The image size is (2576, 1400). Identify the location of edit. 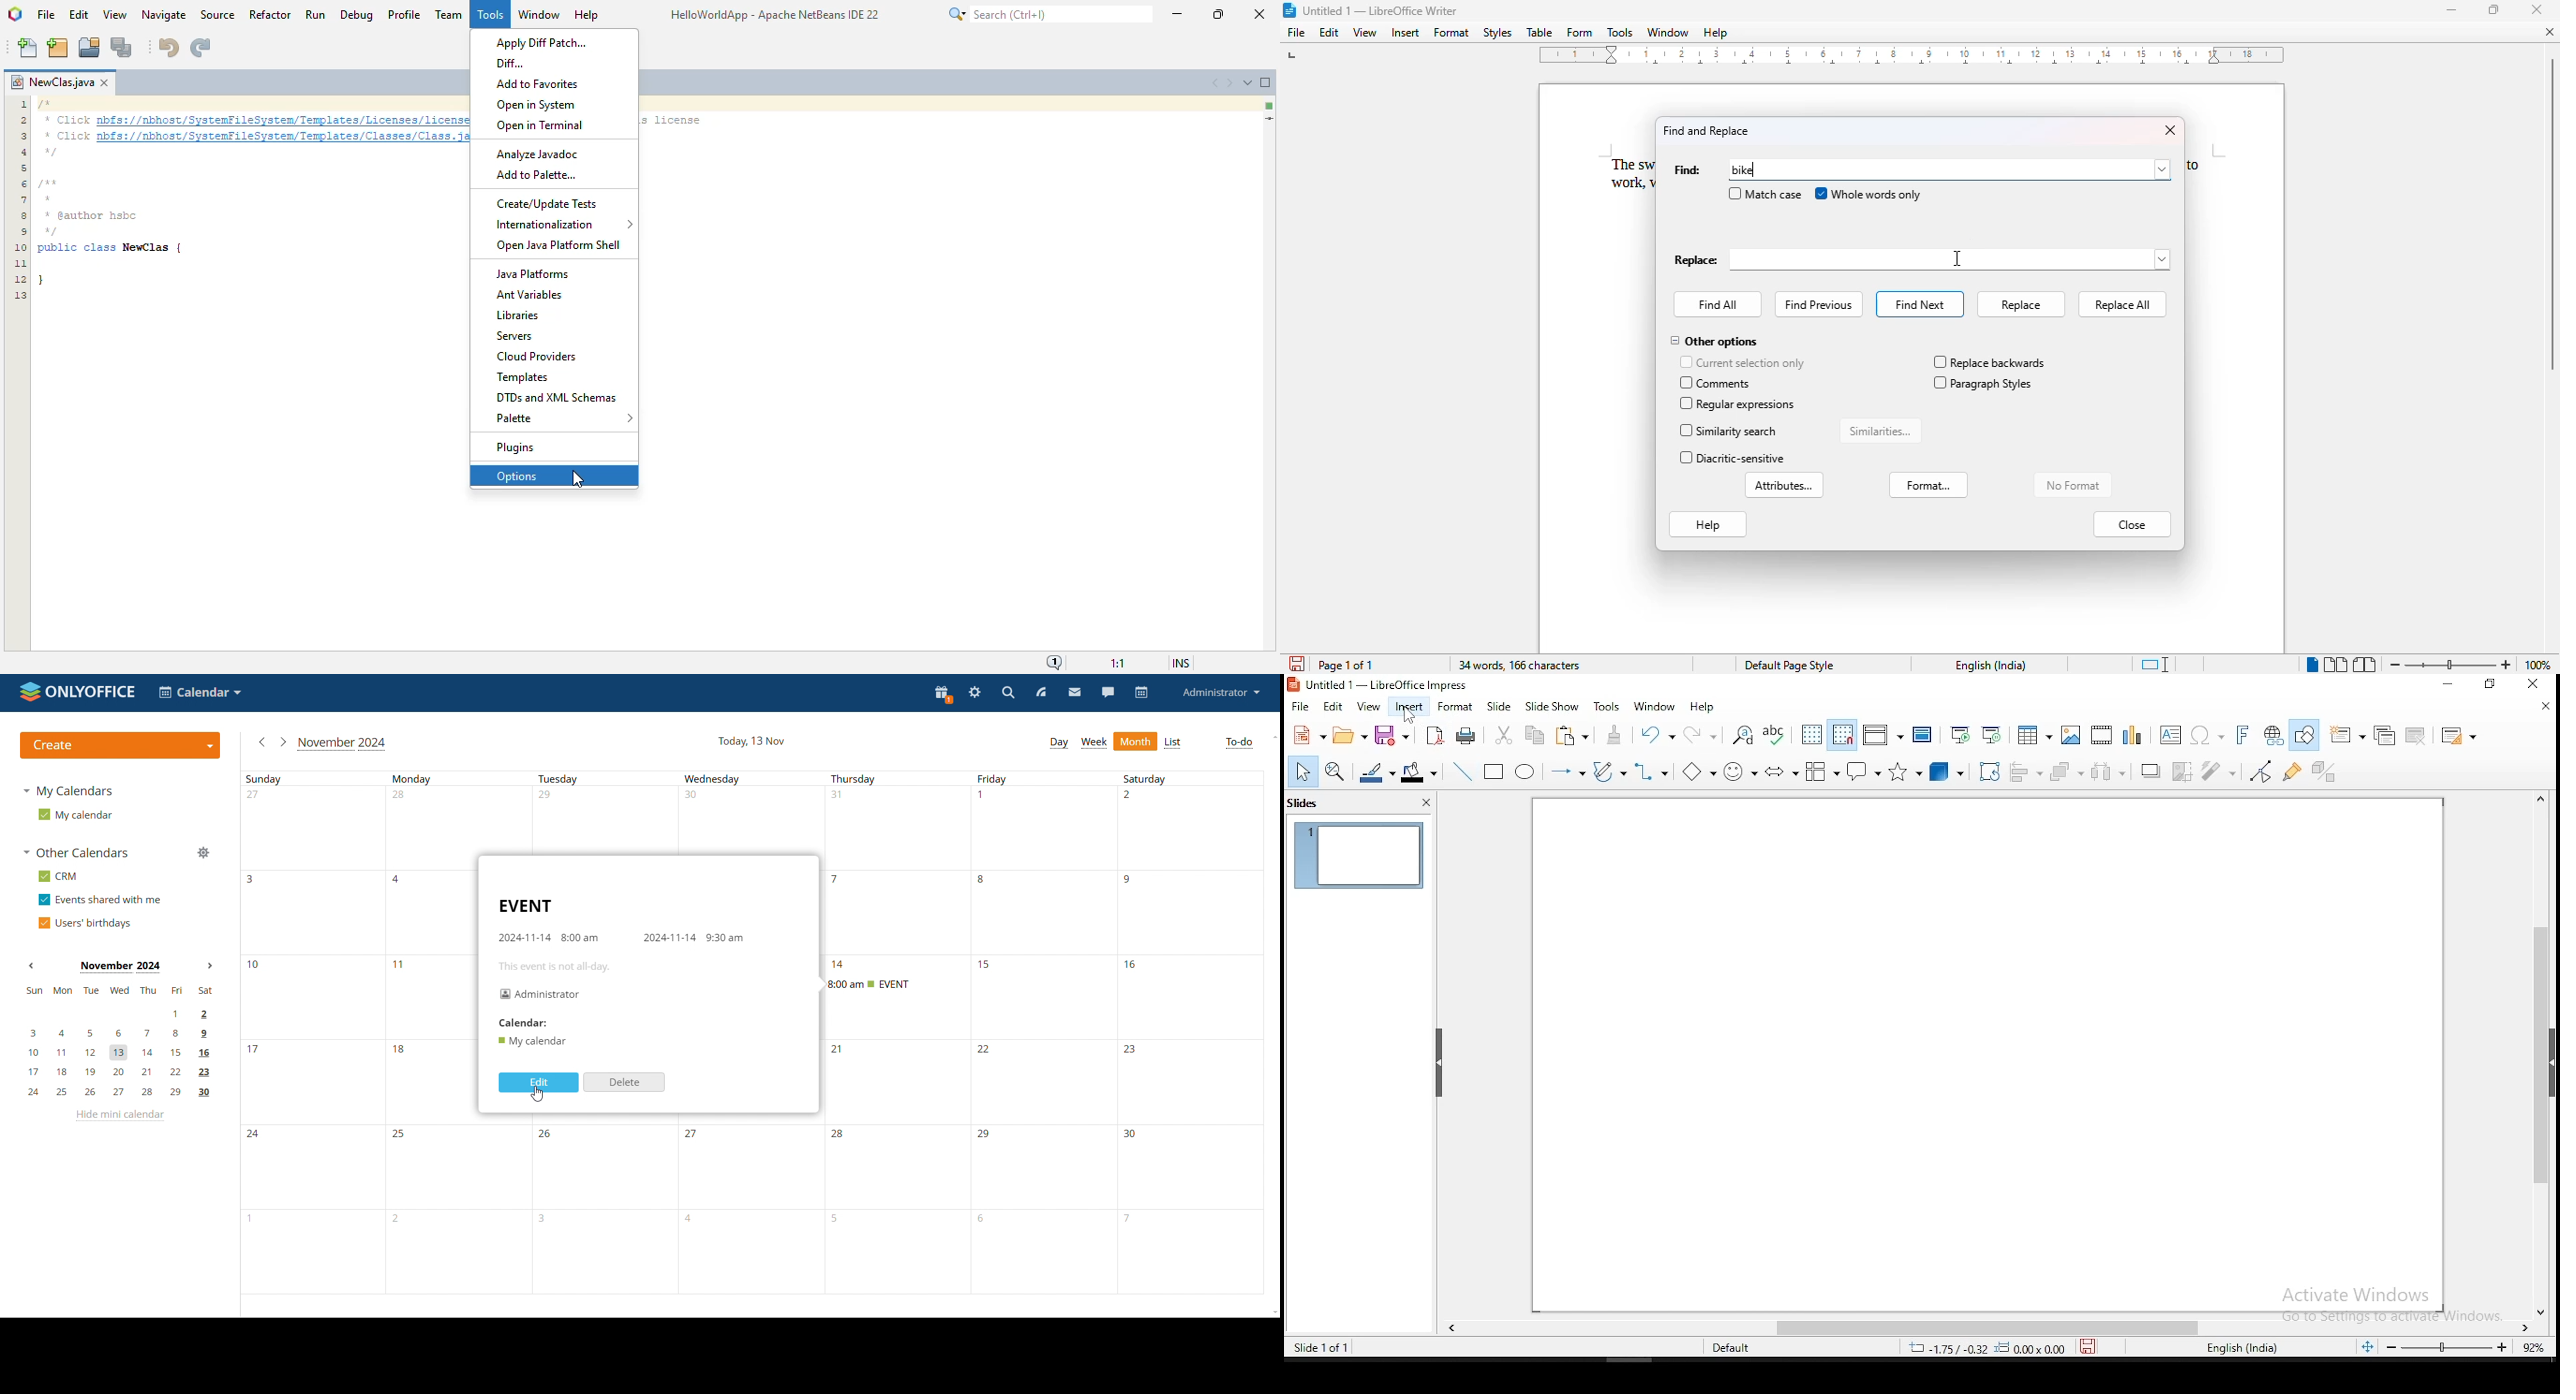
(1330, 32).